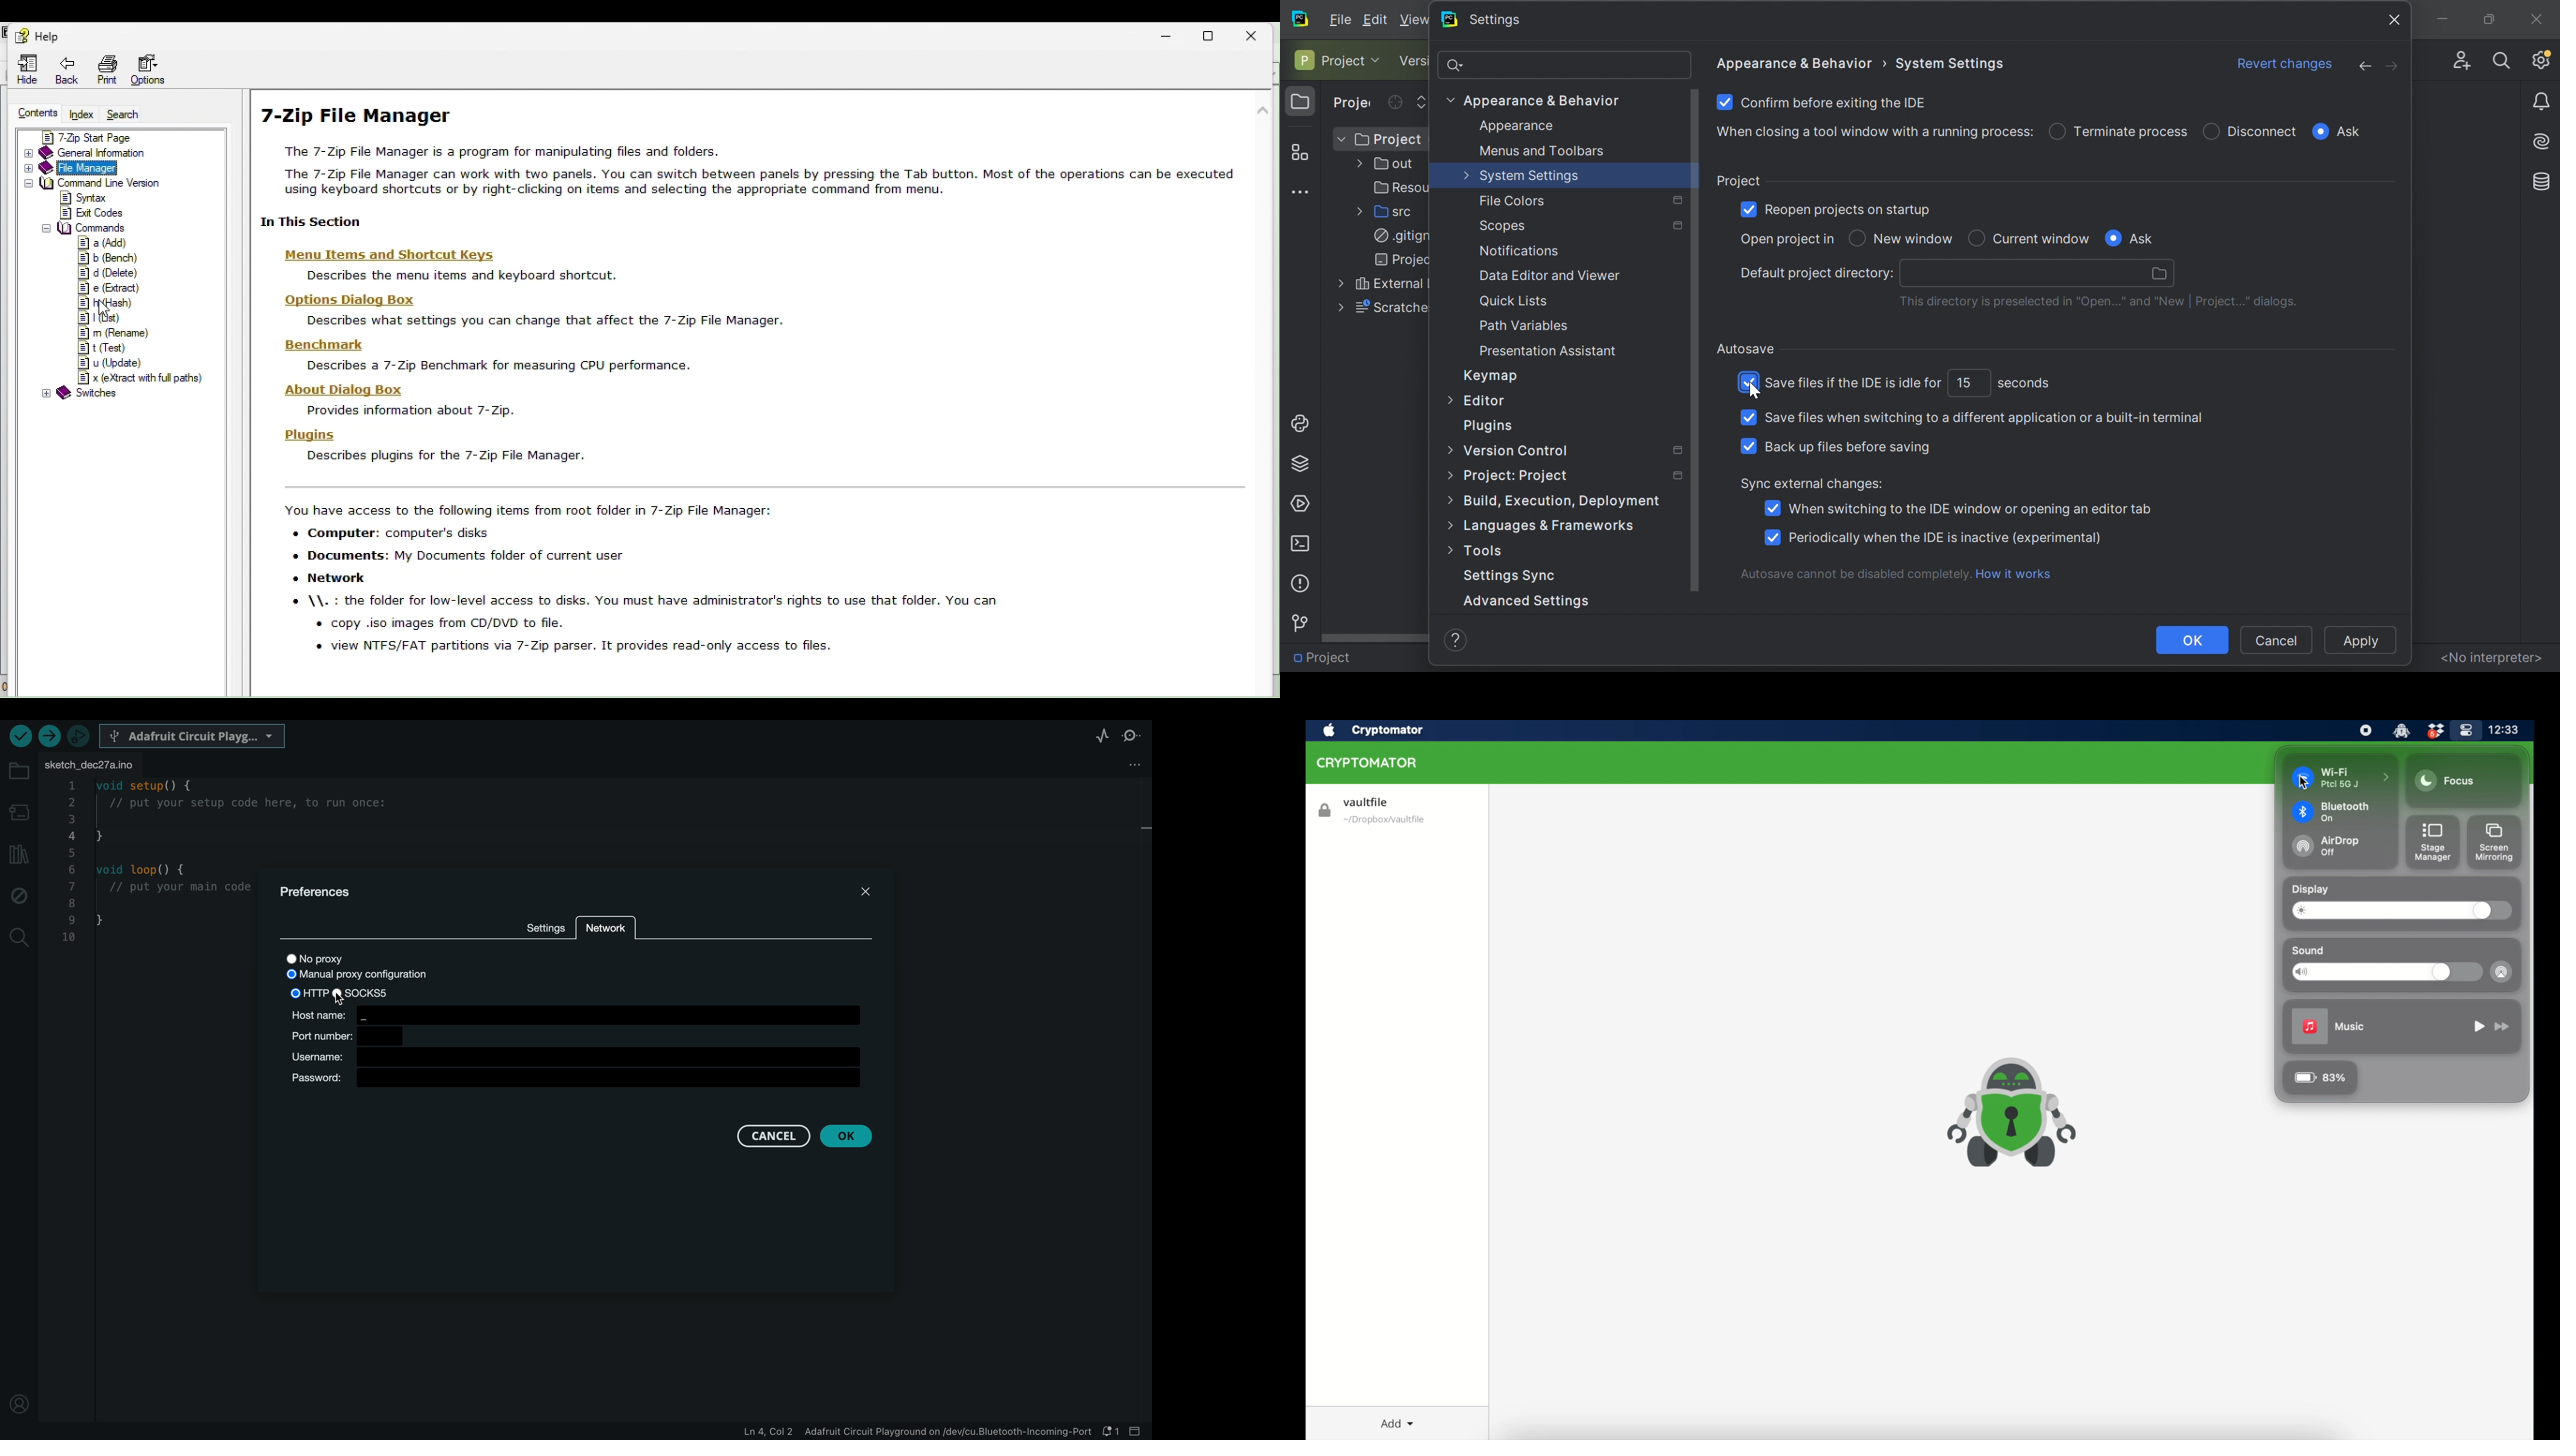  I want to click on cryptomator, so click(1387, 731).